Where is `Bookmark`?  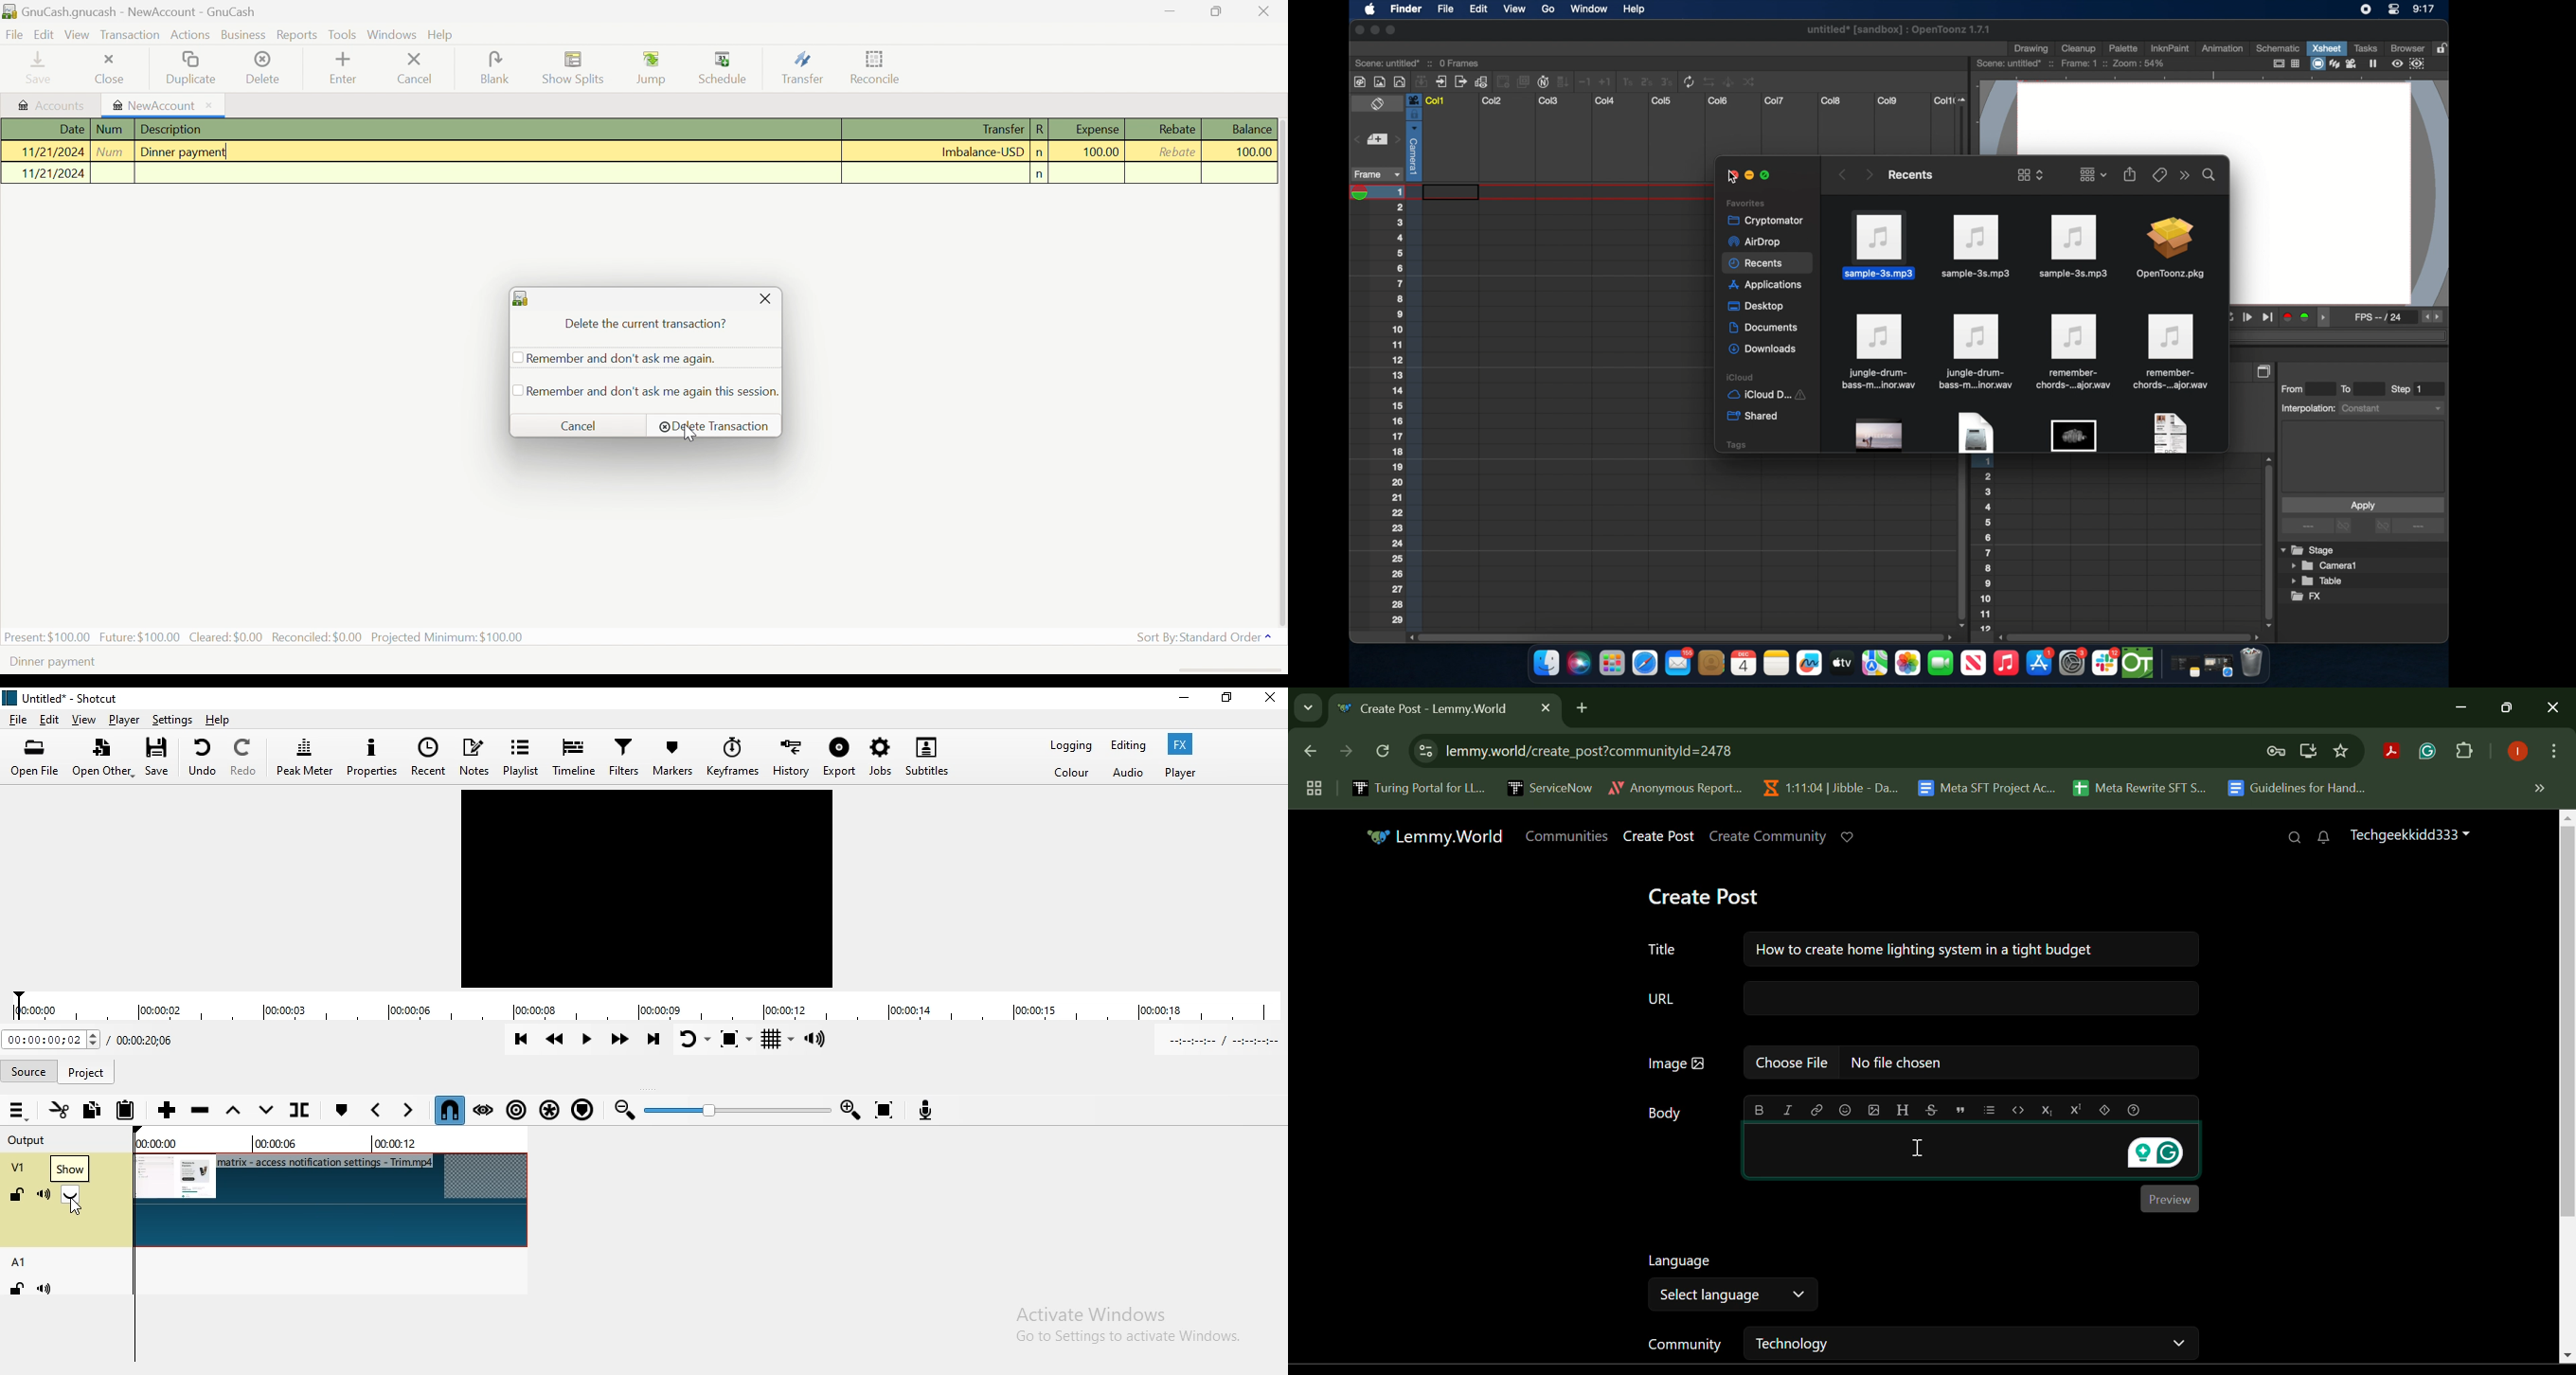 Bookmark is located at coordinates (2342, 751).